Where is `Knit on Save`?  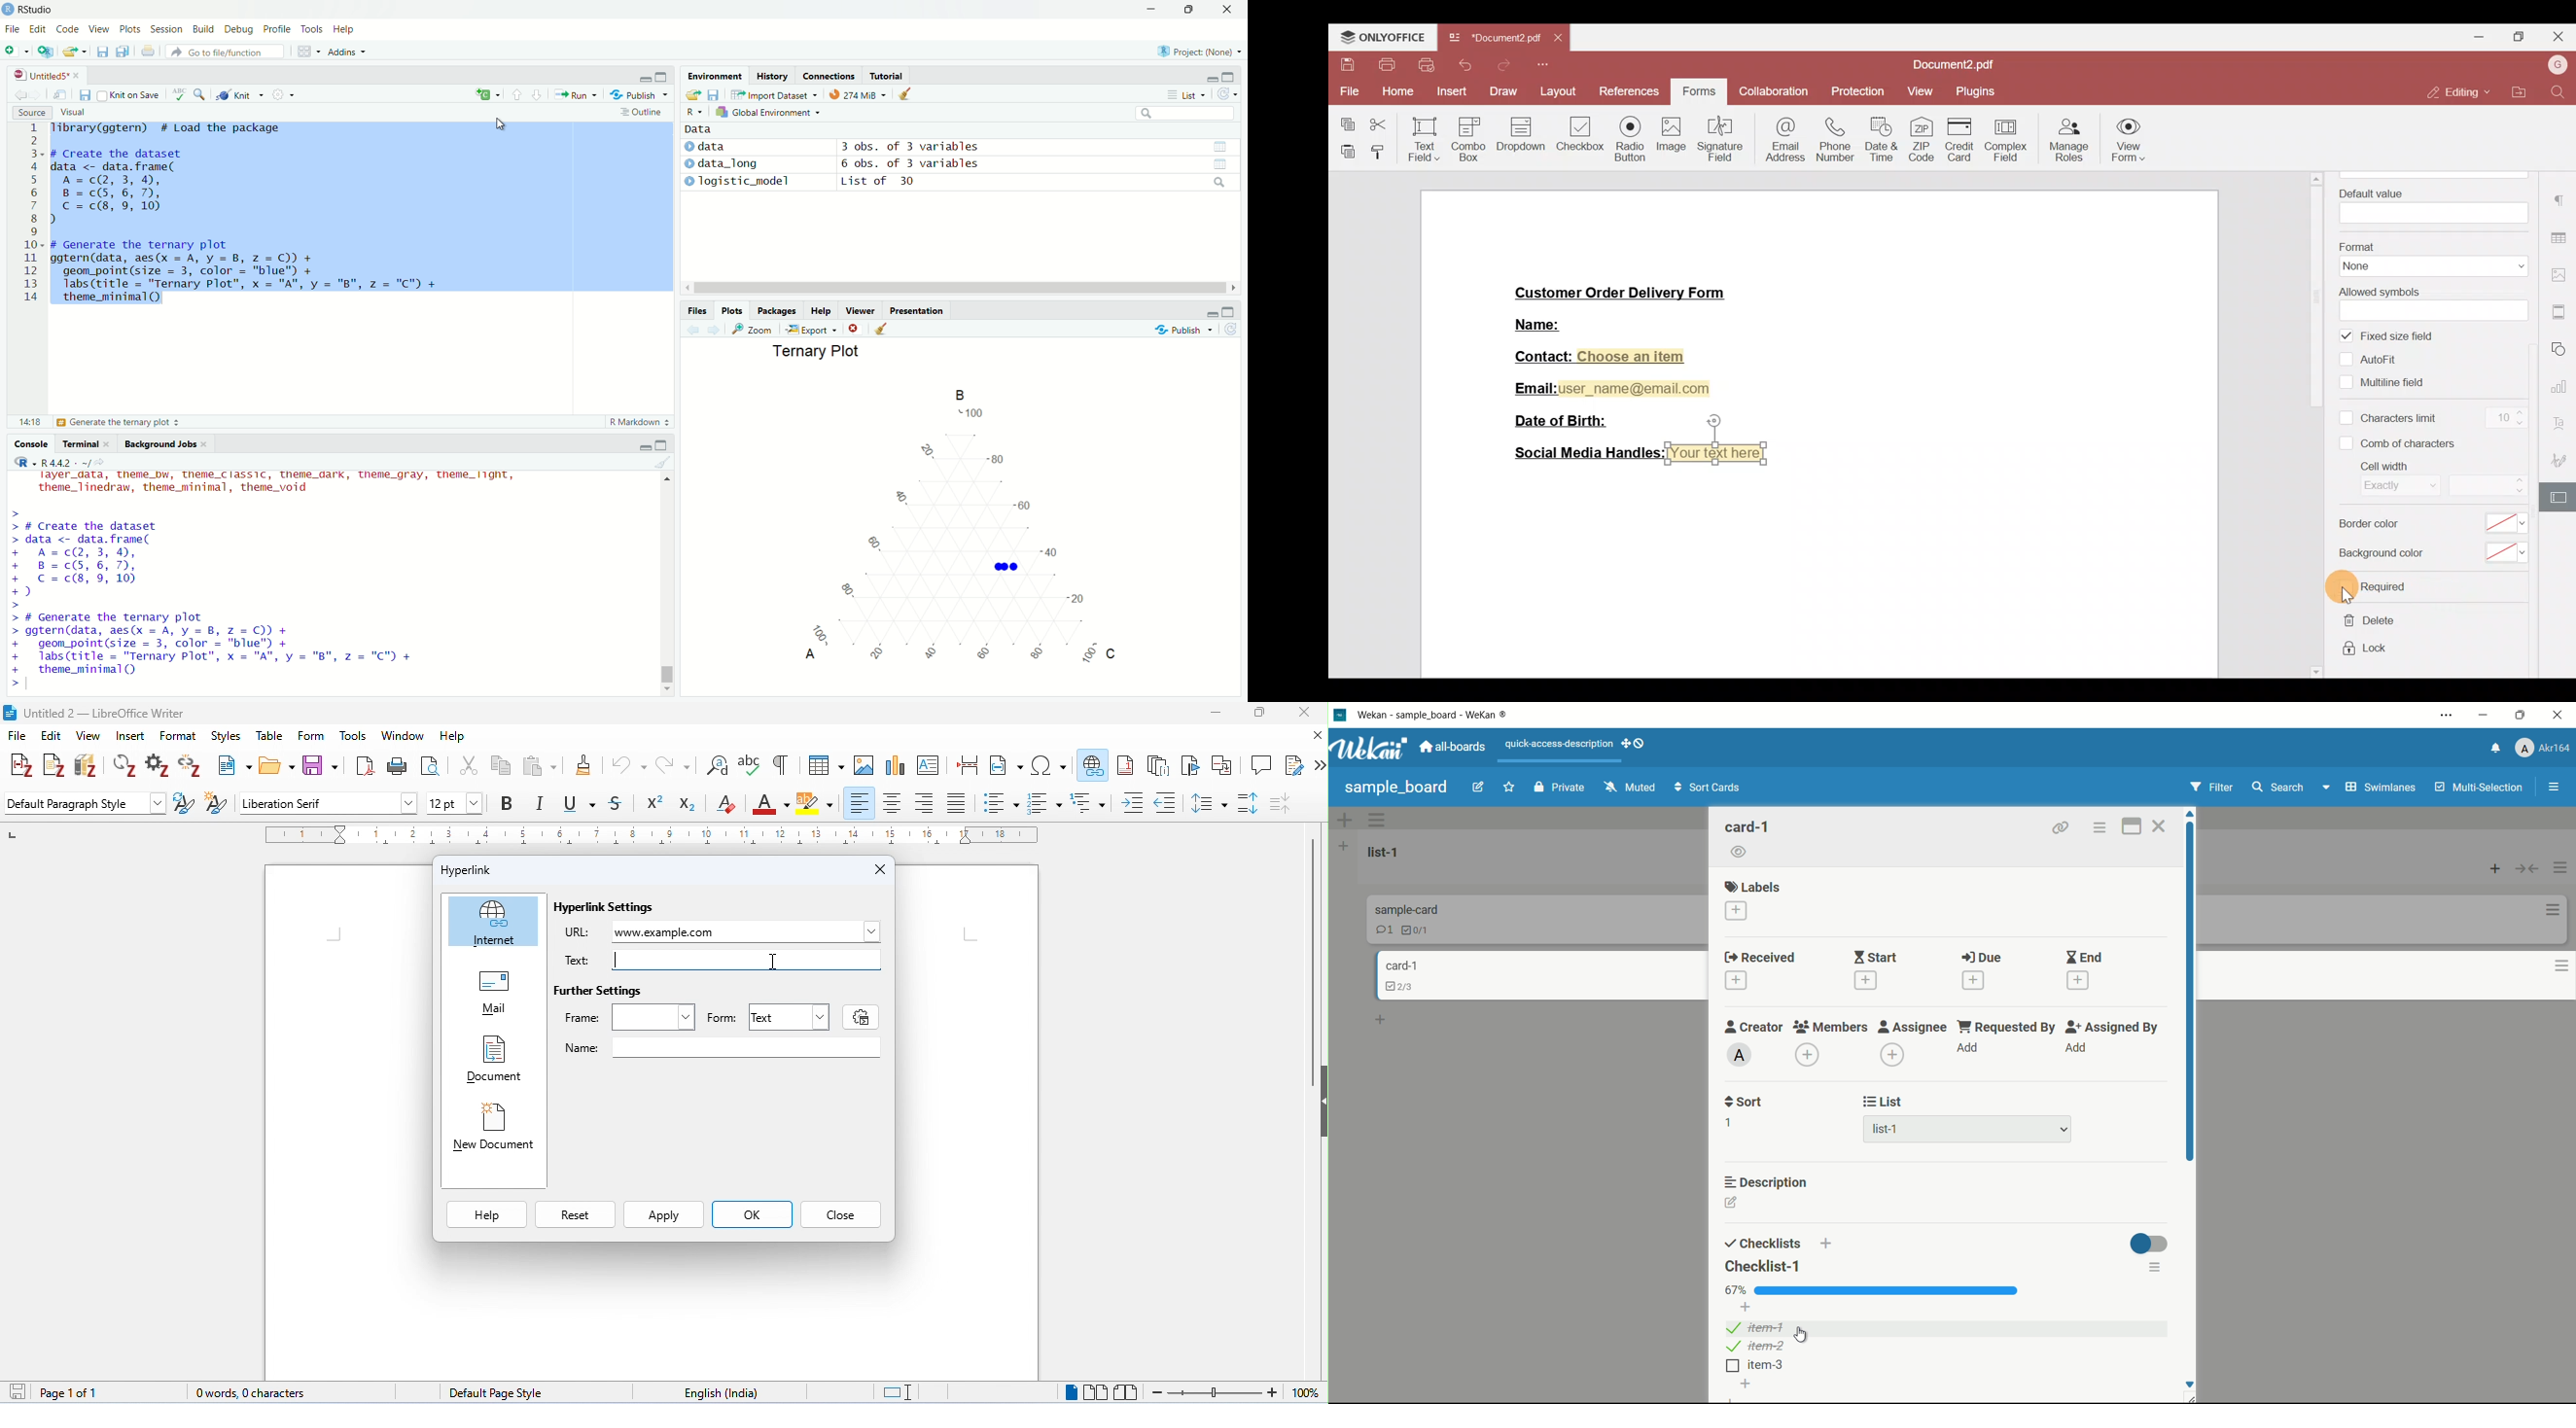
Knit on Save is located at coordinates (134, 96).